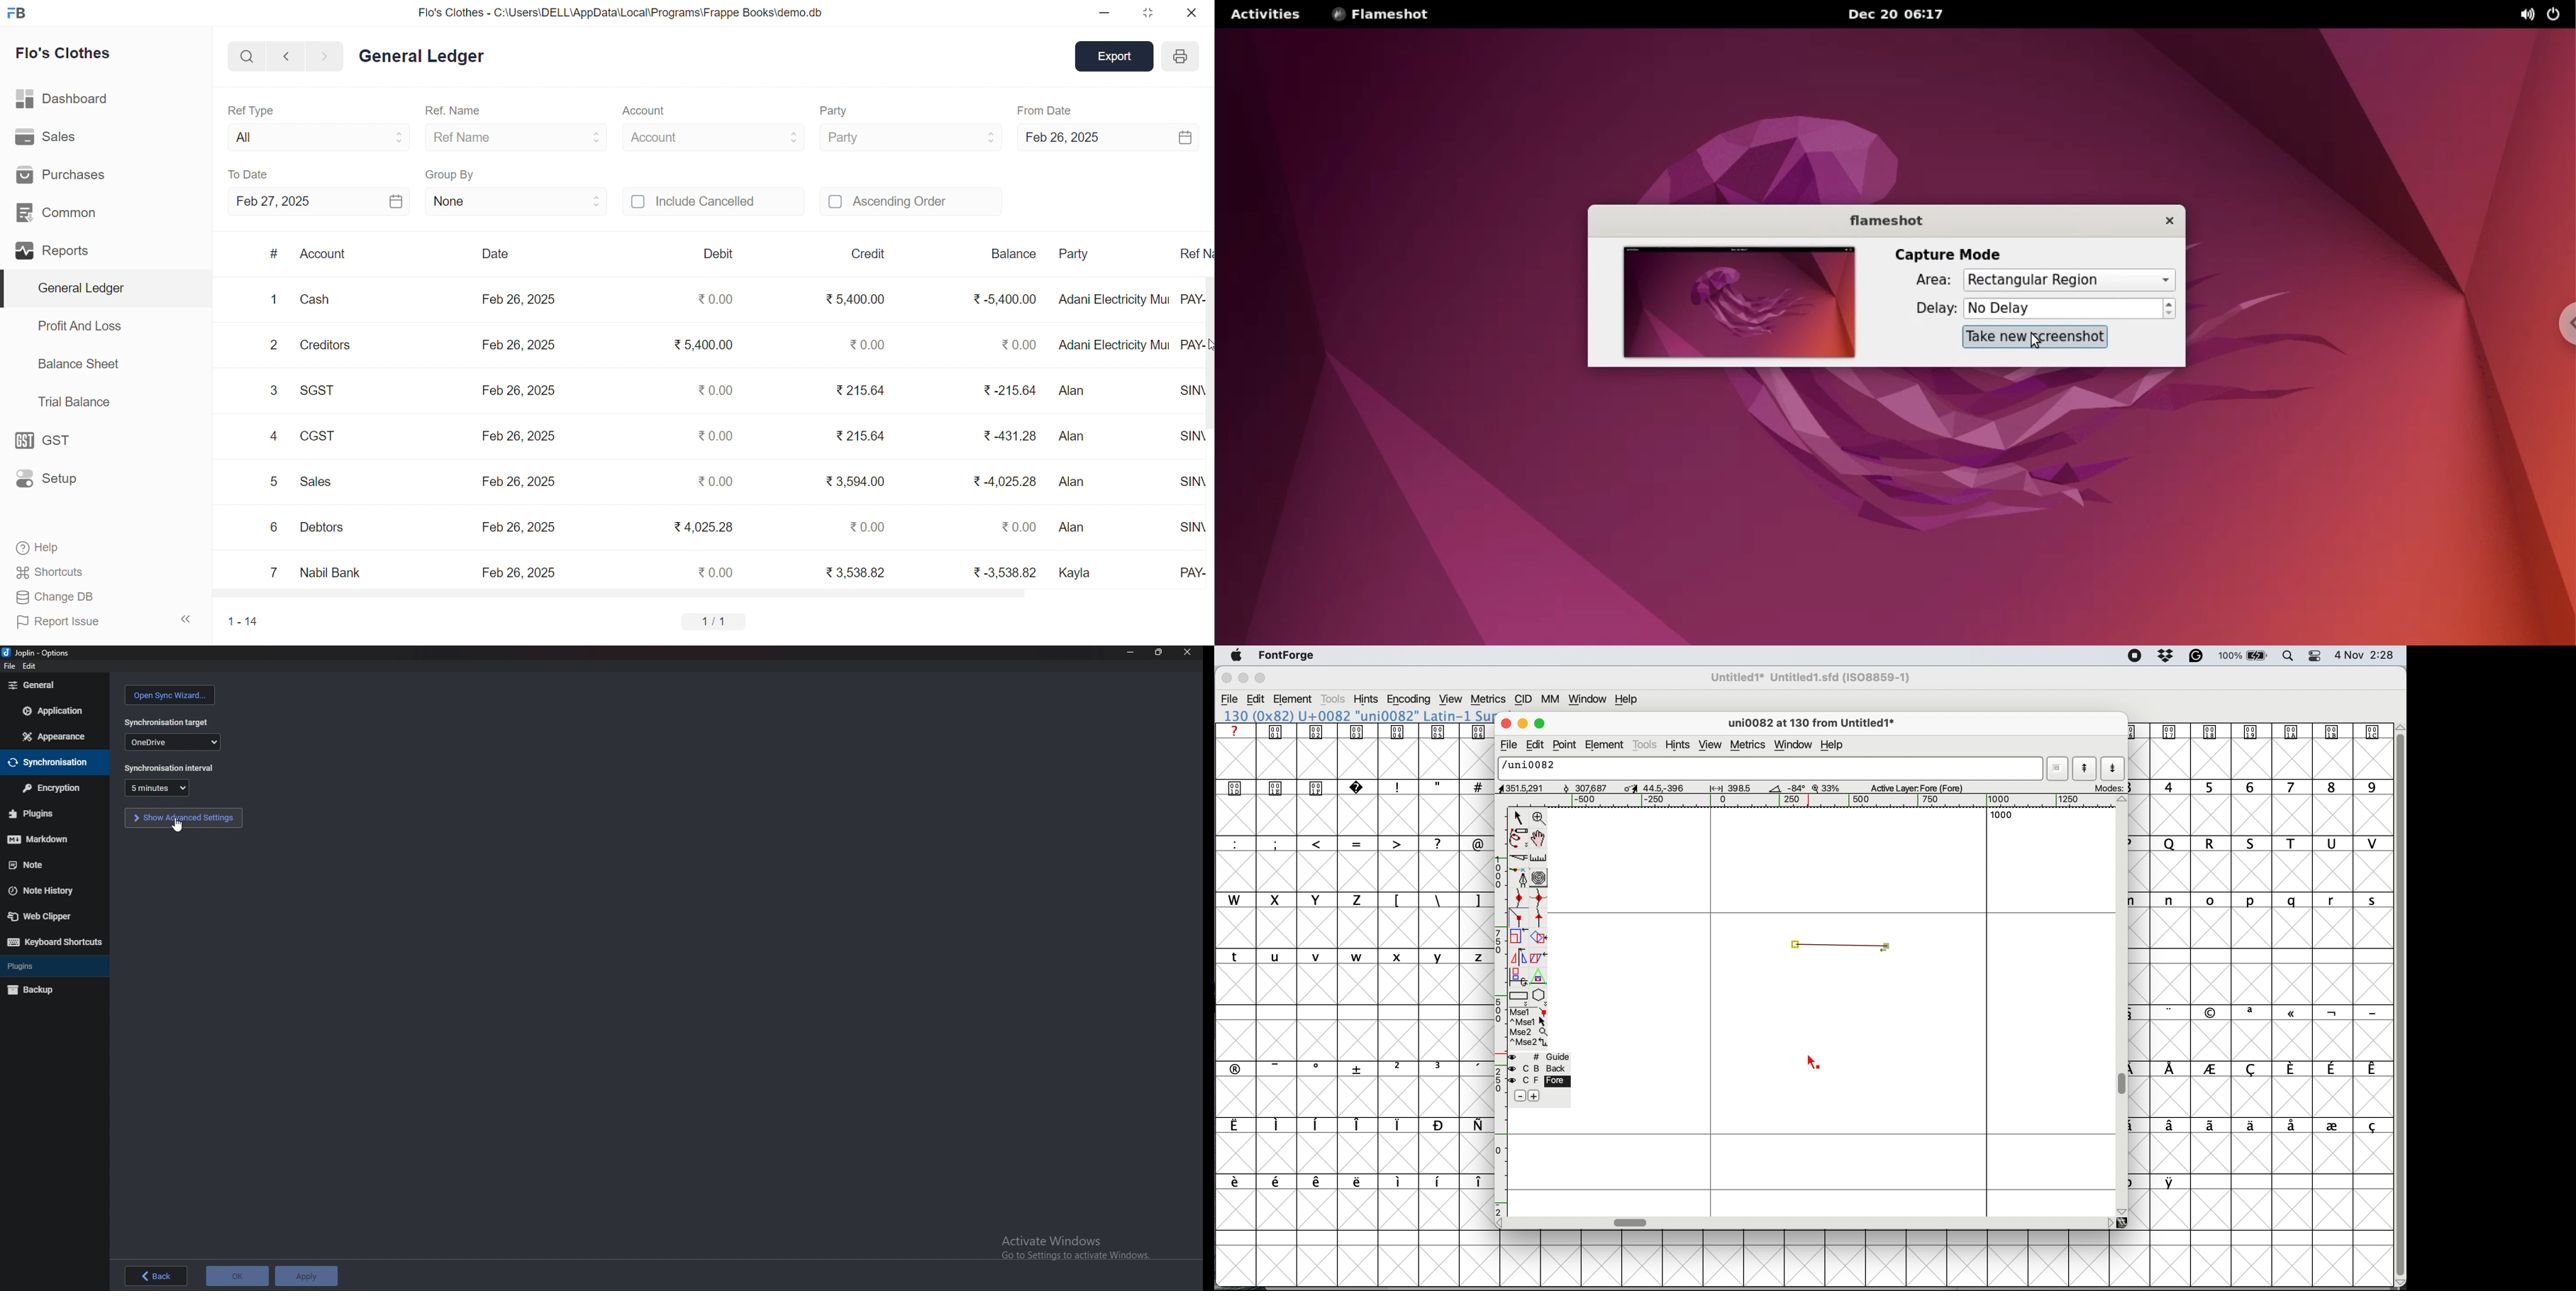 The width and height of the screenshot is (2576, 1316). Describe the element at coordinates (80, 363) in the screenshot. I see `Balance Sheet` at that location.